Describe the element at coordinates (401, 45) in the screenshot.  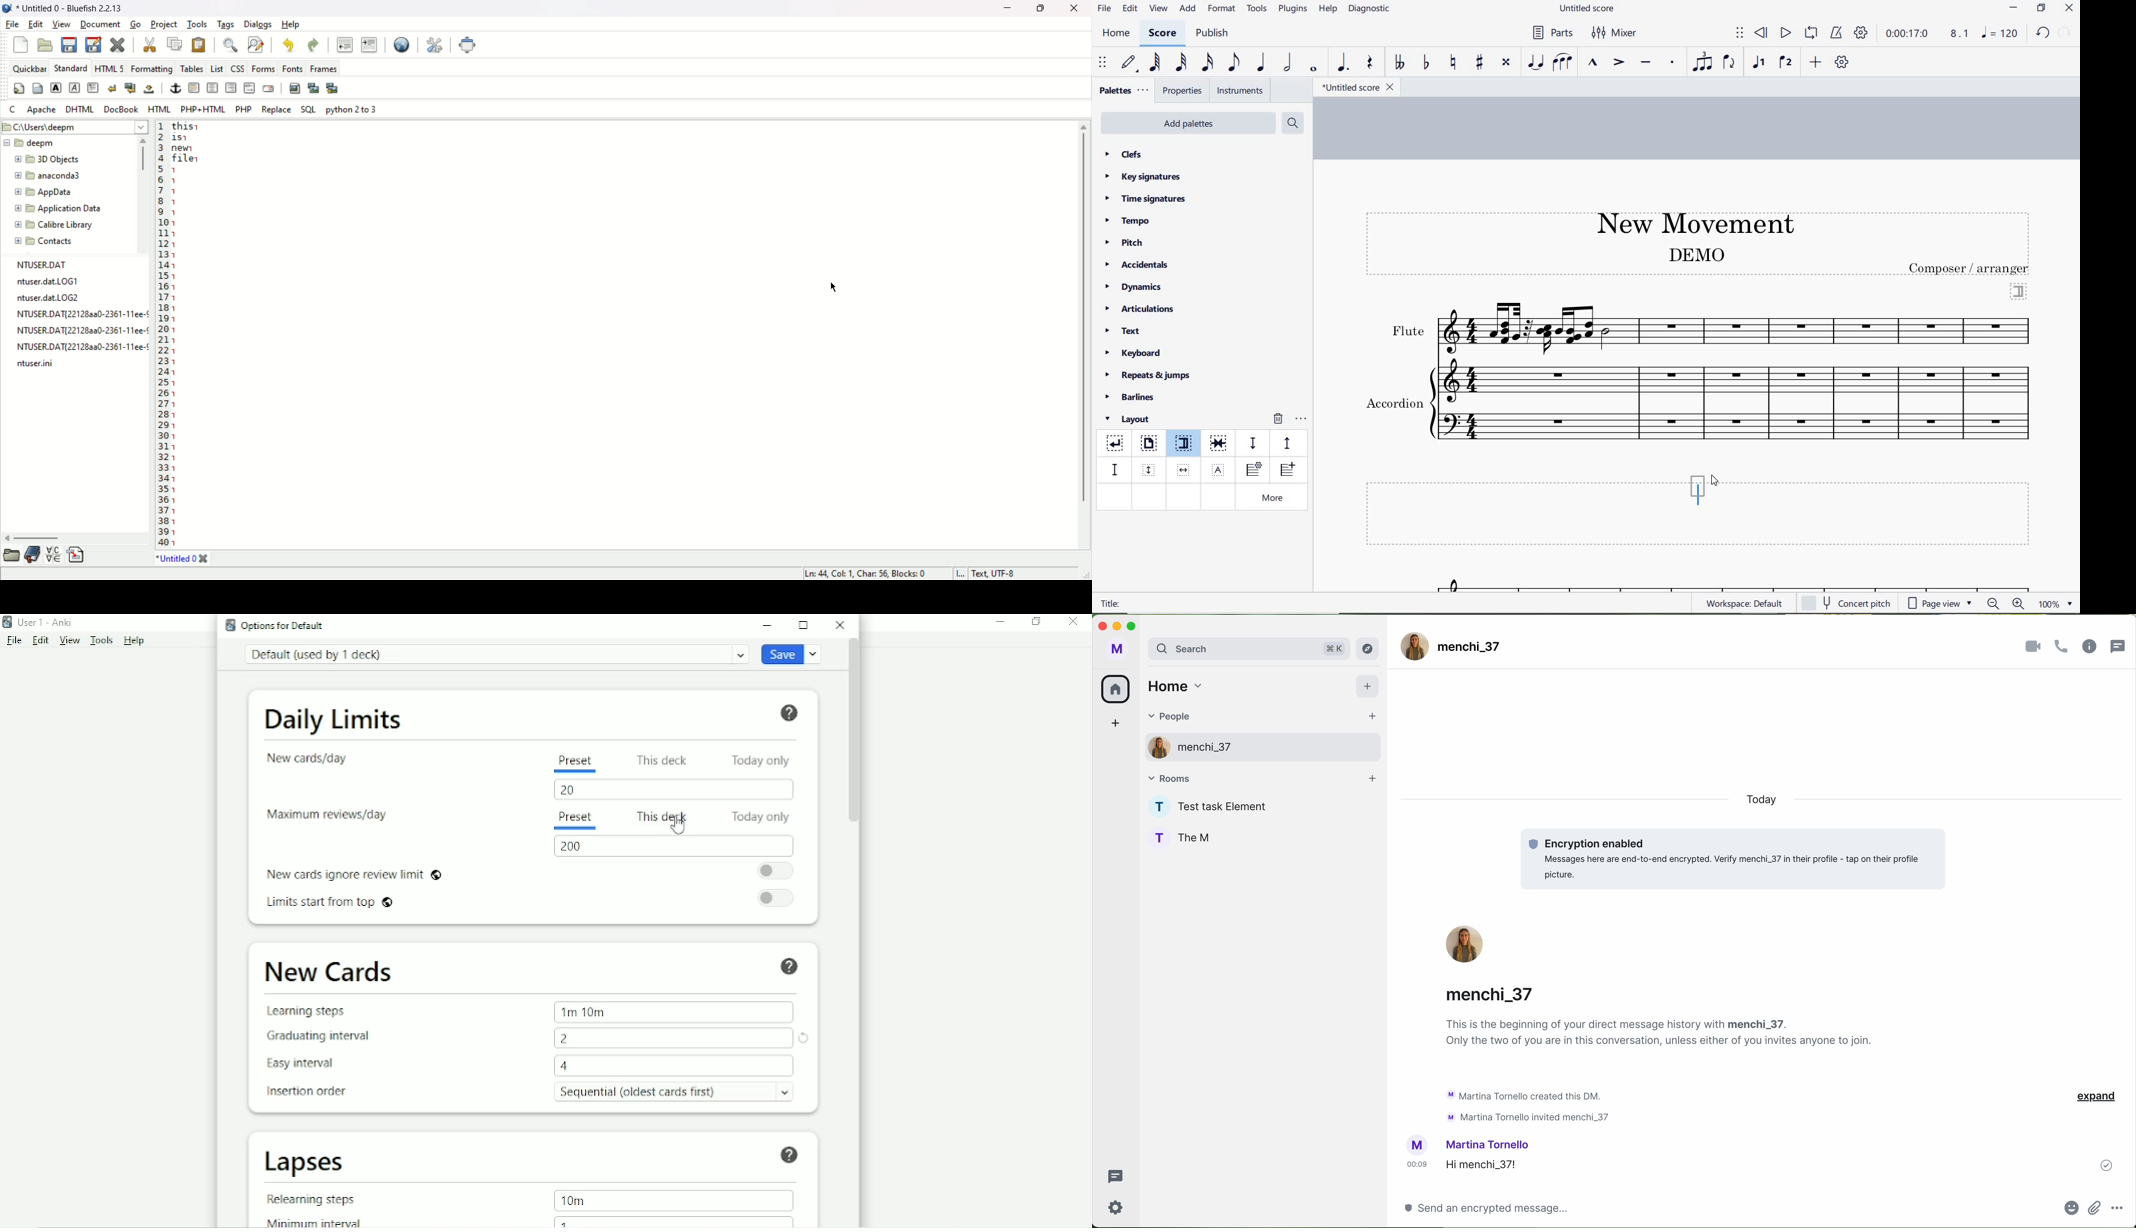
I see `view in browser` at that location.